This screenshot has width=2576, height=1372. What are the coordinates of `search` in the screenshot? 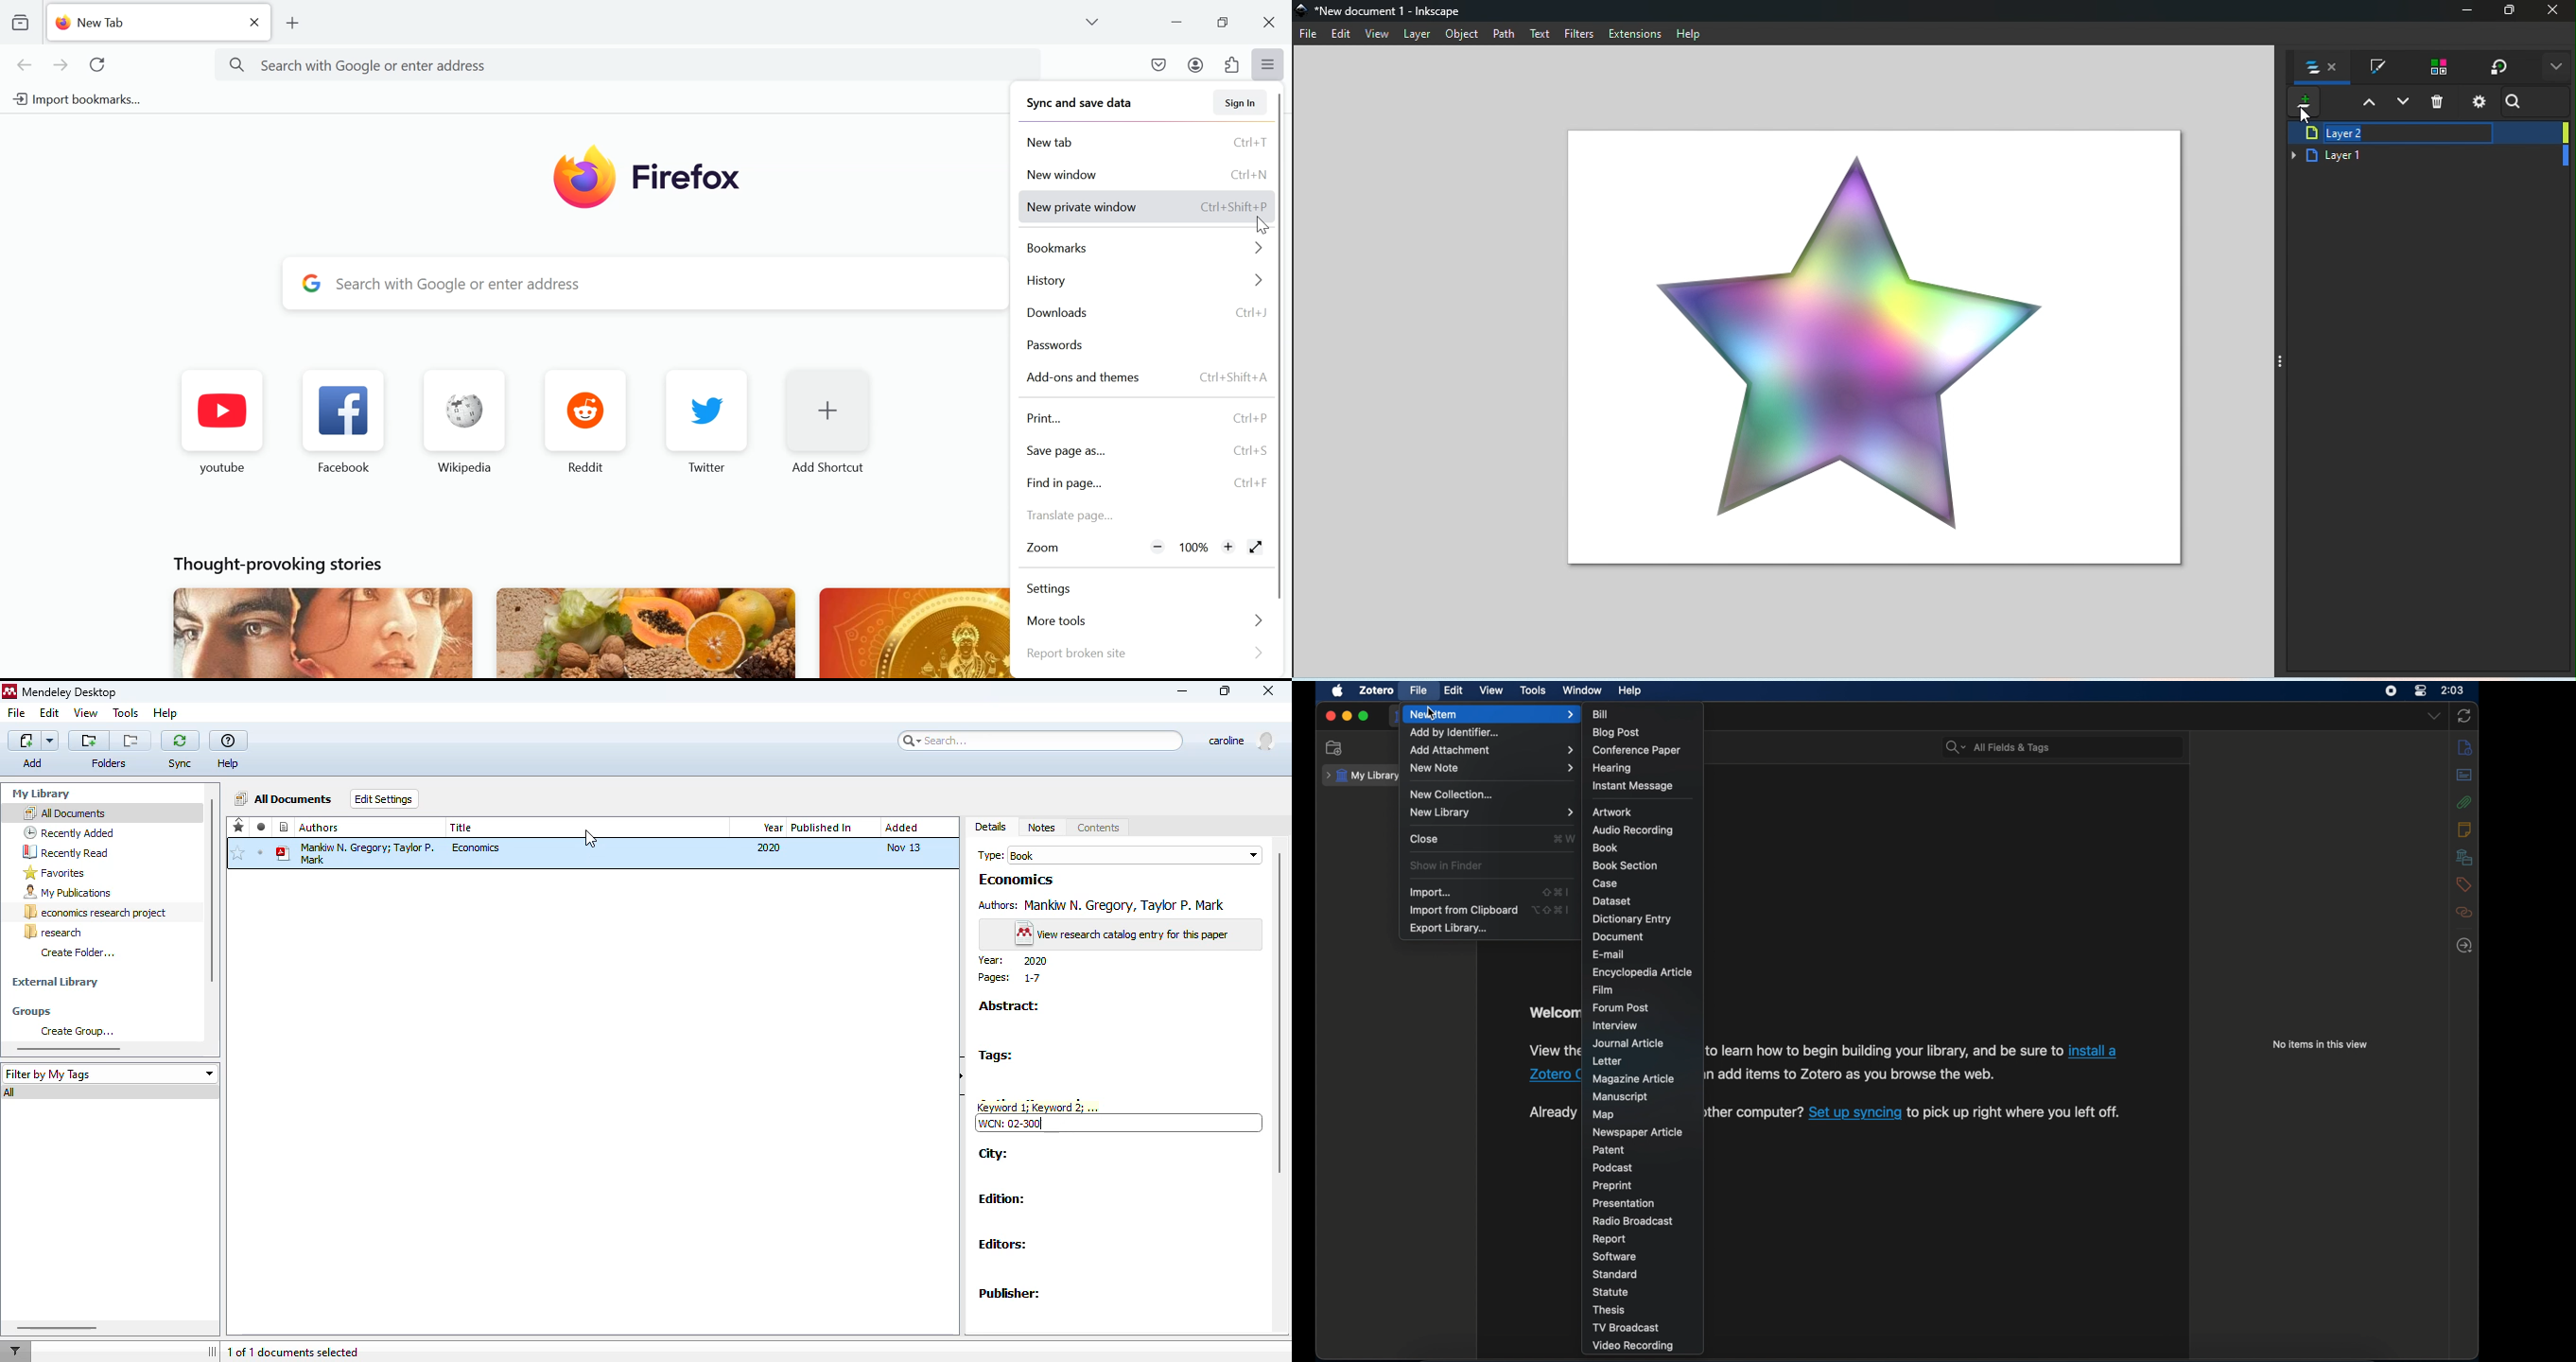 It's located at (1041, 741).